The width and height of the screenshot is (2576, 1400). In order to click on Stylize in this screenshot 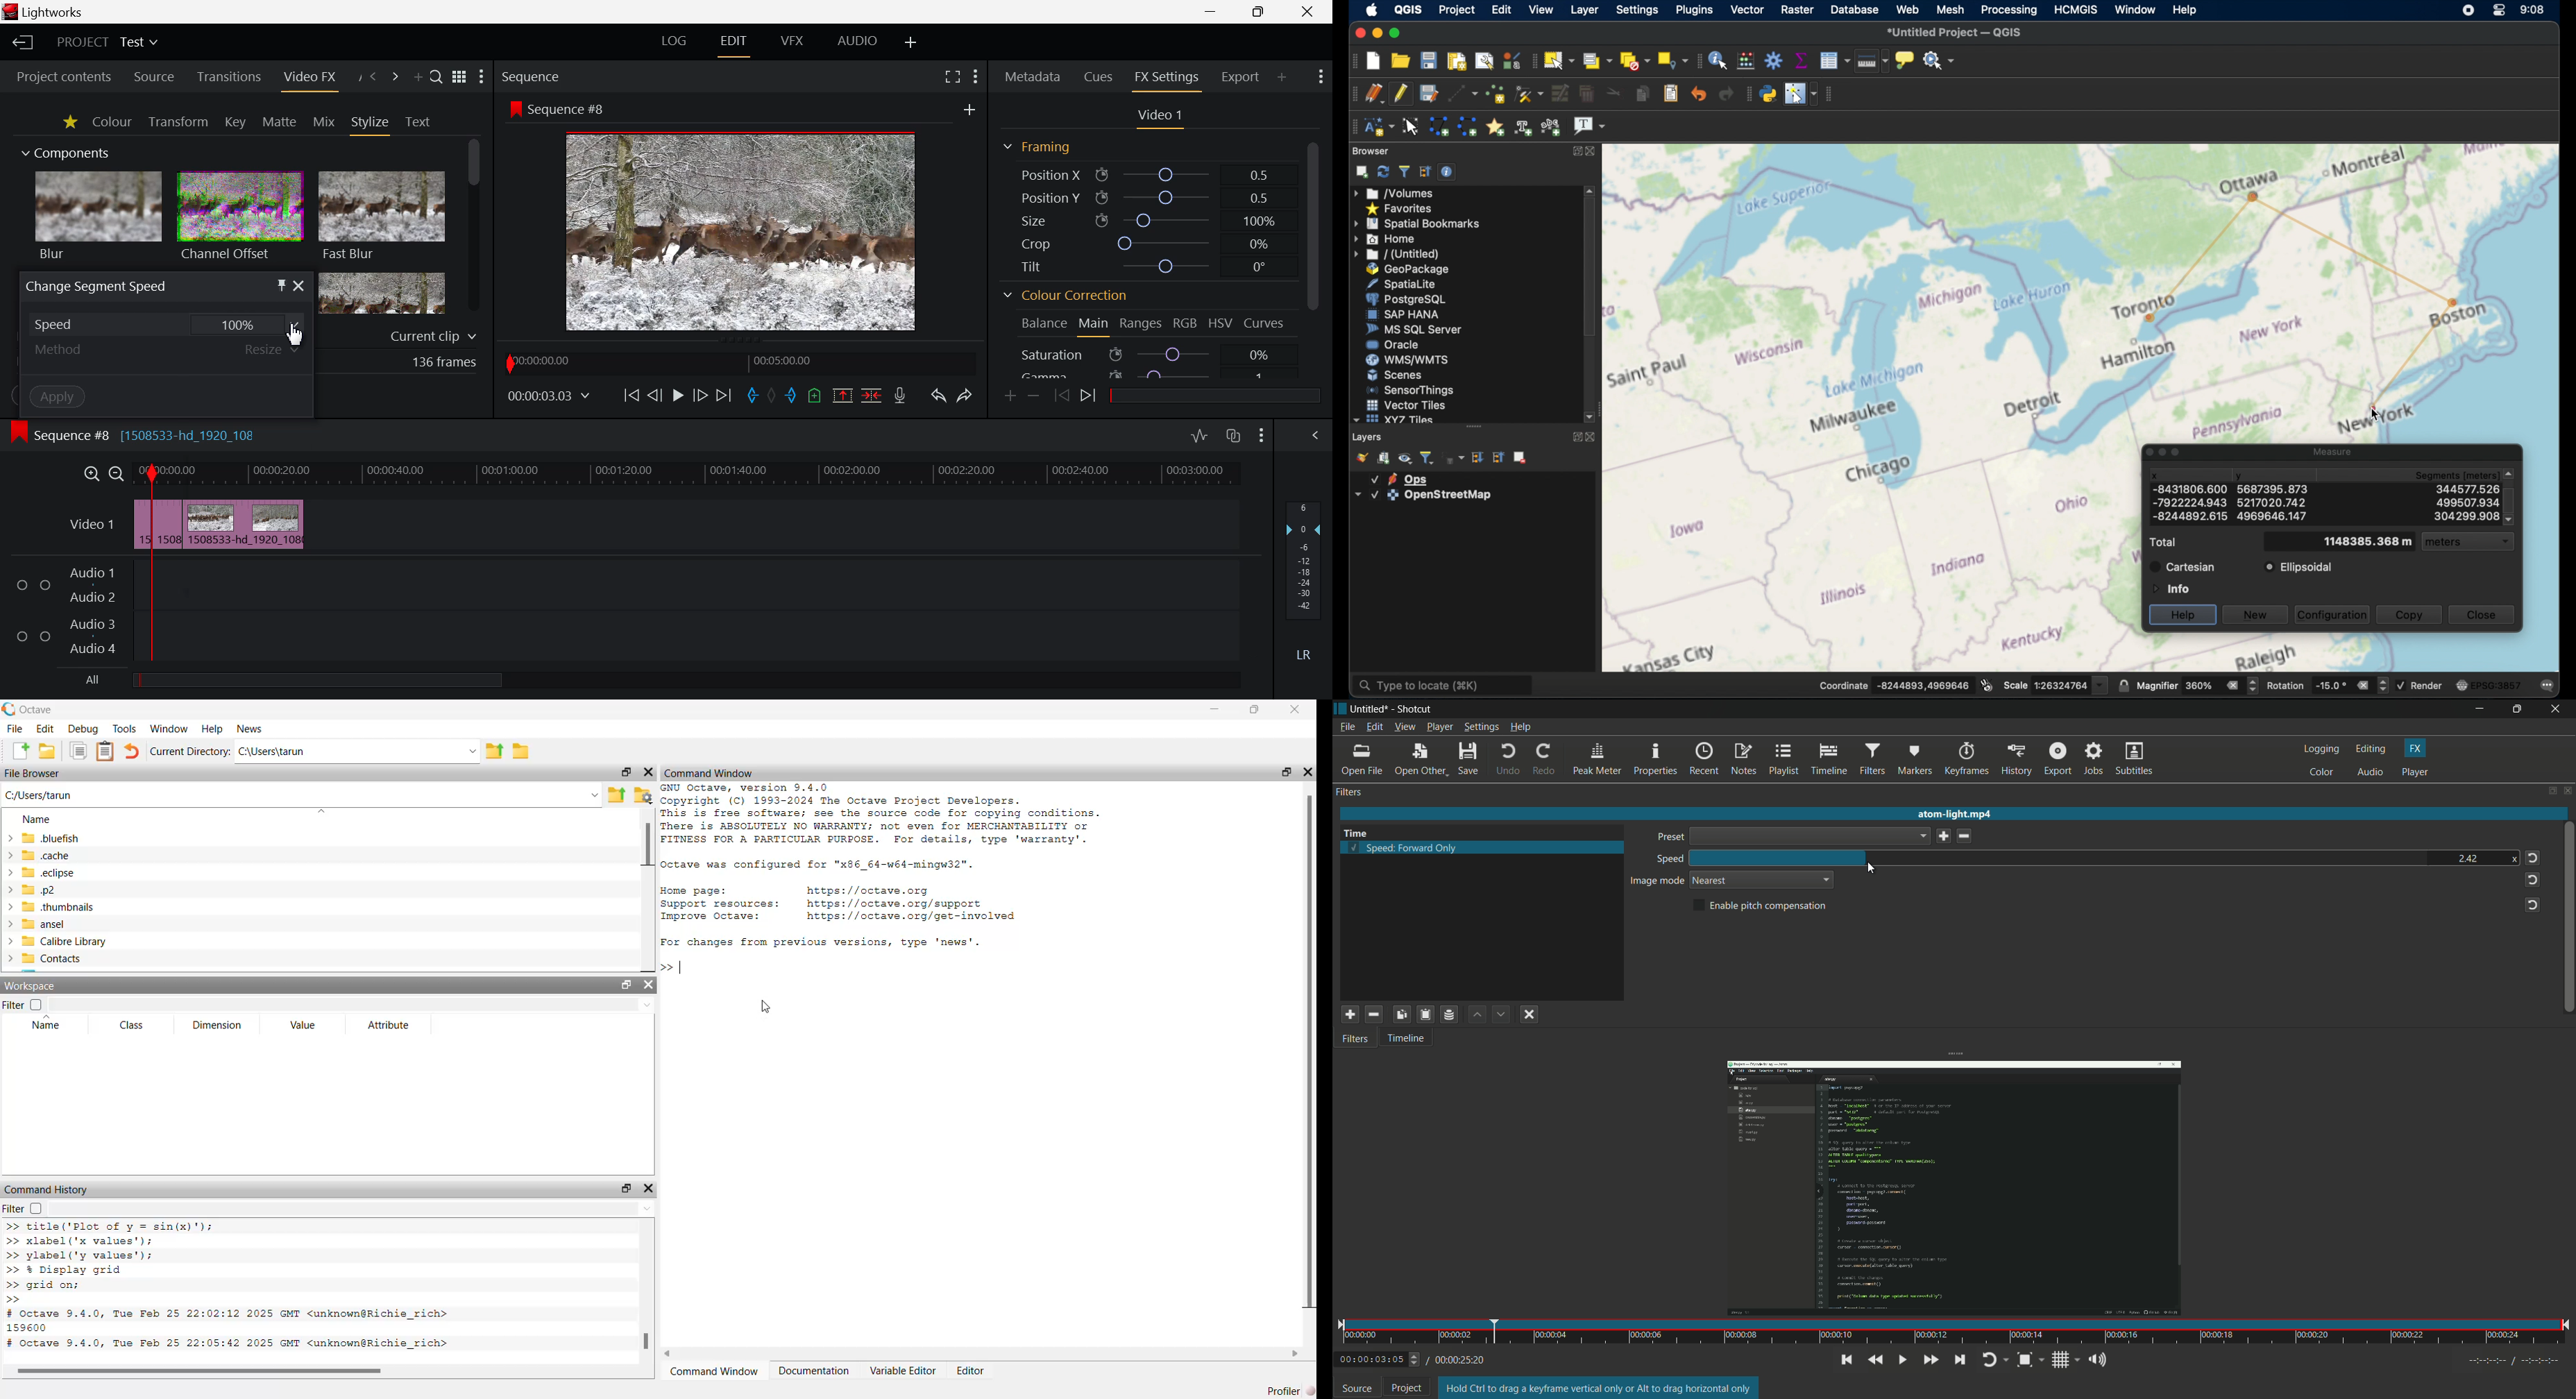, I will do `click(371, 124)`.